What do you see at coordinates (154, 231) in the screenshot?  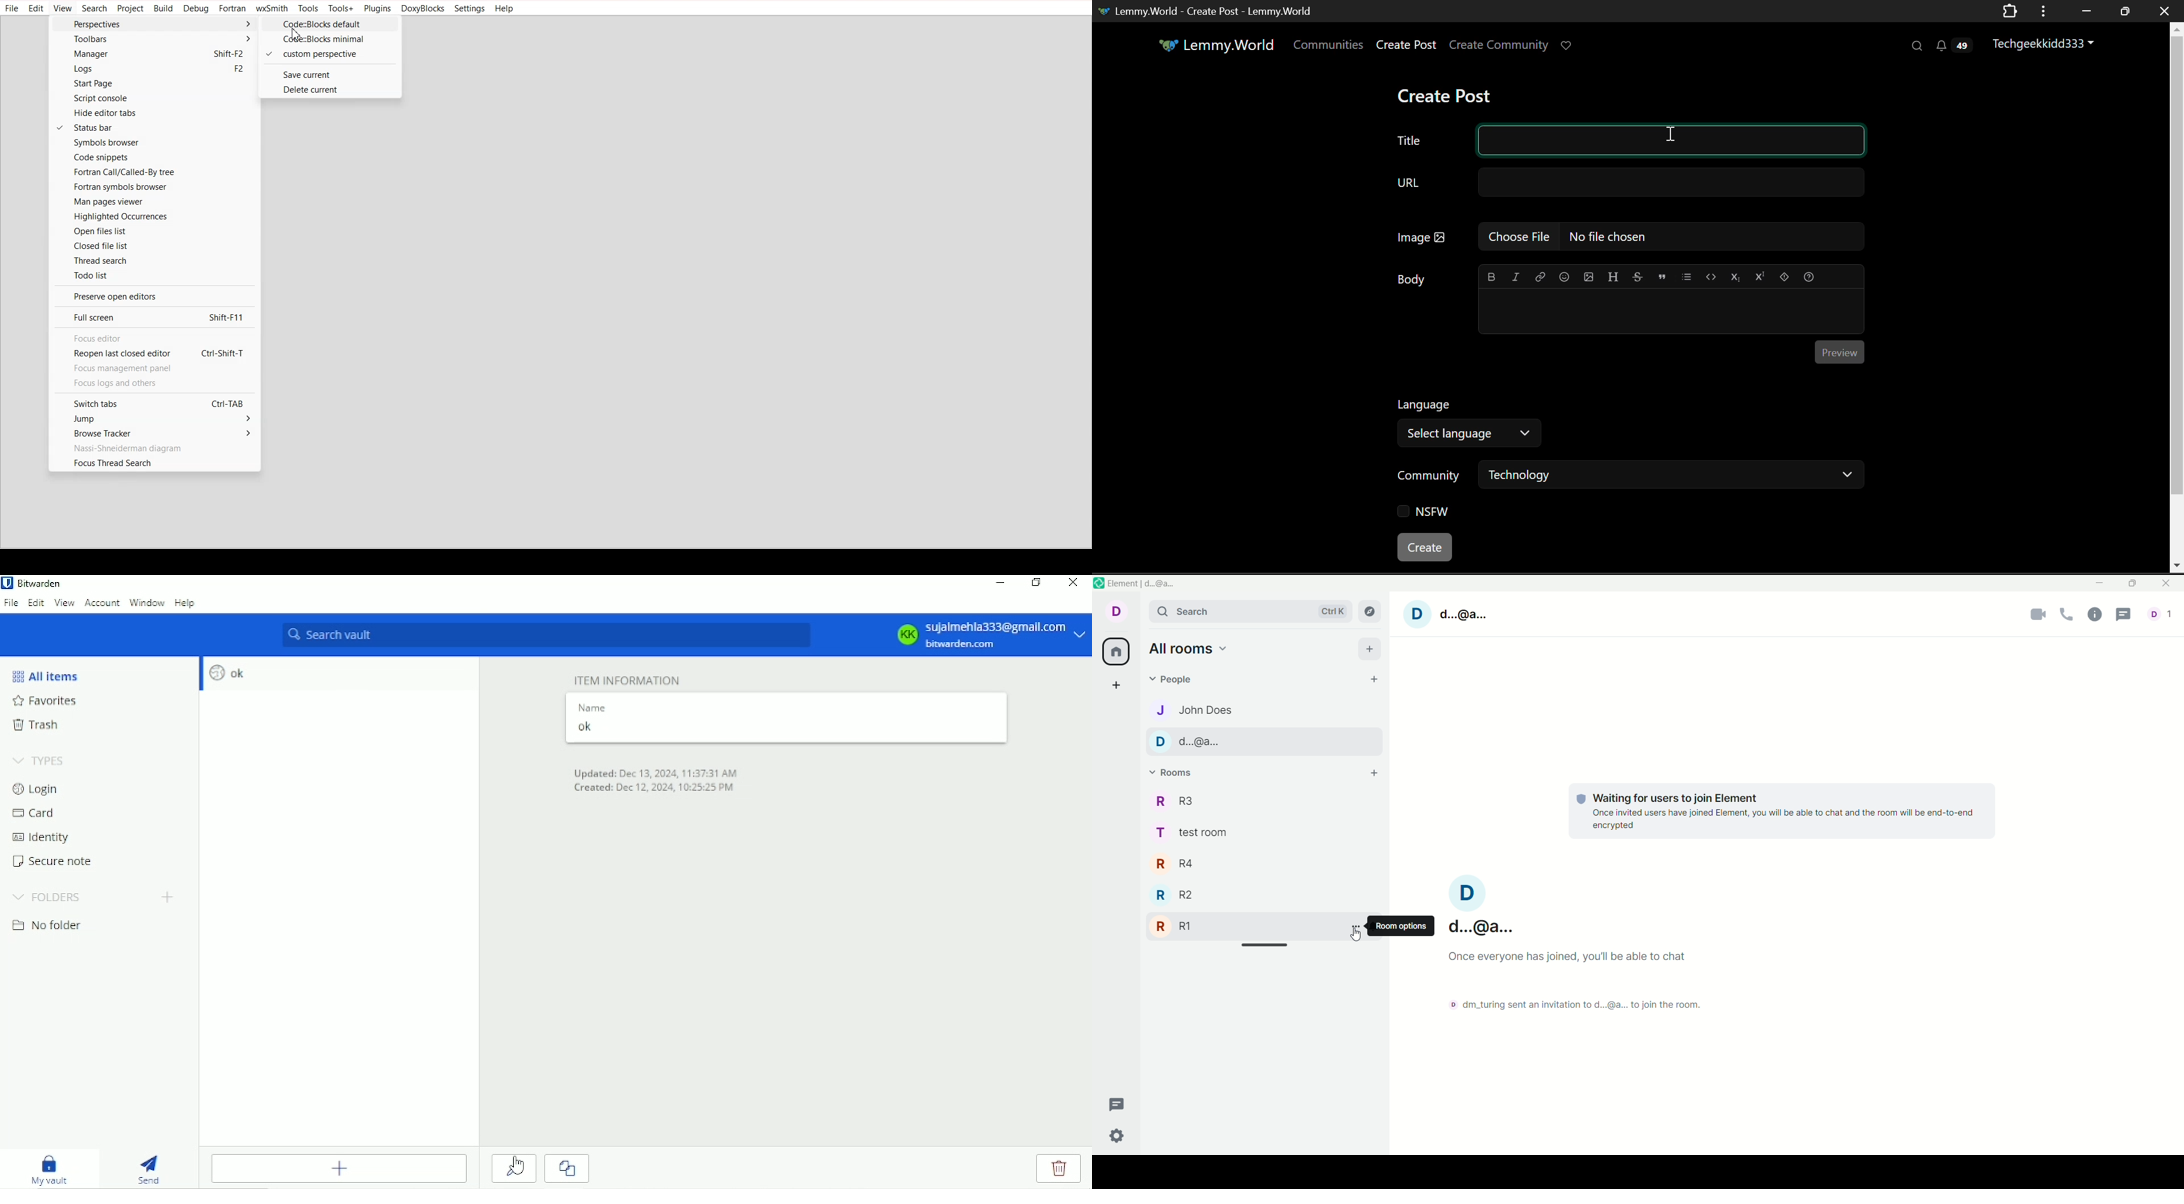 I see `Open files list` at bounding box center [154, 231].